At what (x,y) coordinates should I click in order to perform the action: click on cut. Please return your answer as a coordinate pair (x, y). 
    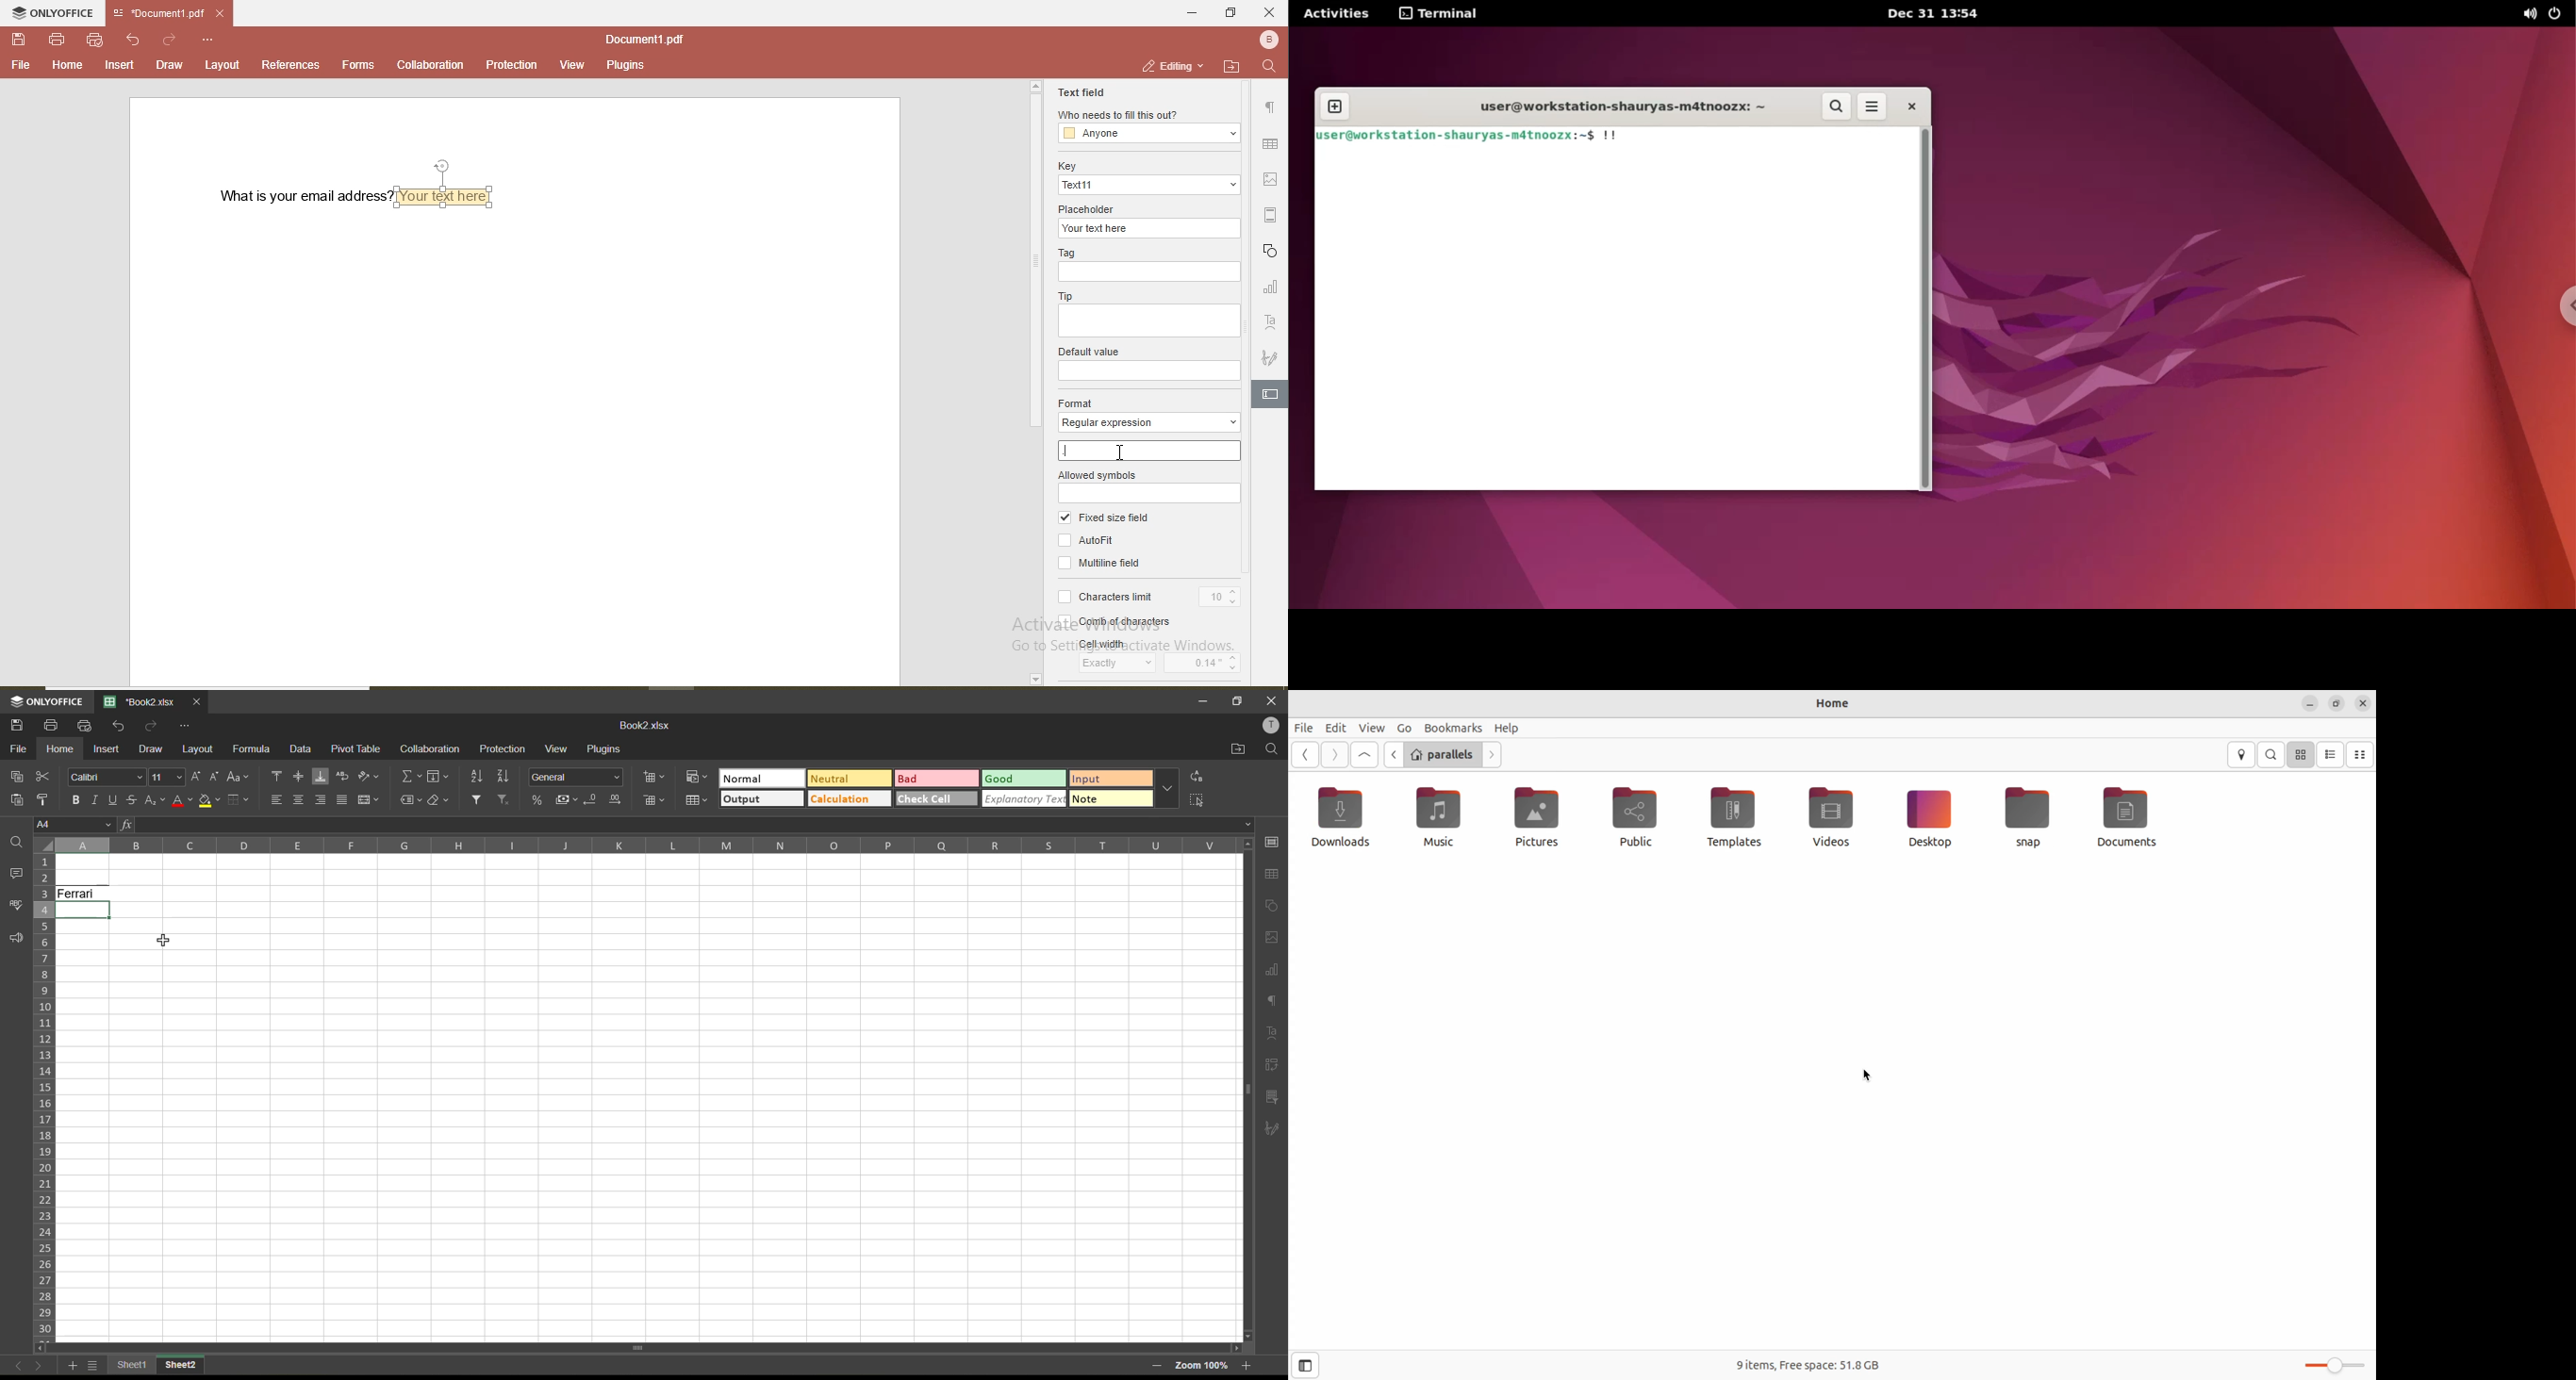
    Looking at the image, I should click on (45, 776).